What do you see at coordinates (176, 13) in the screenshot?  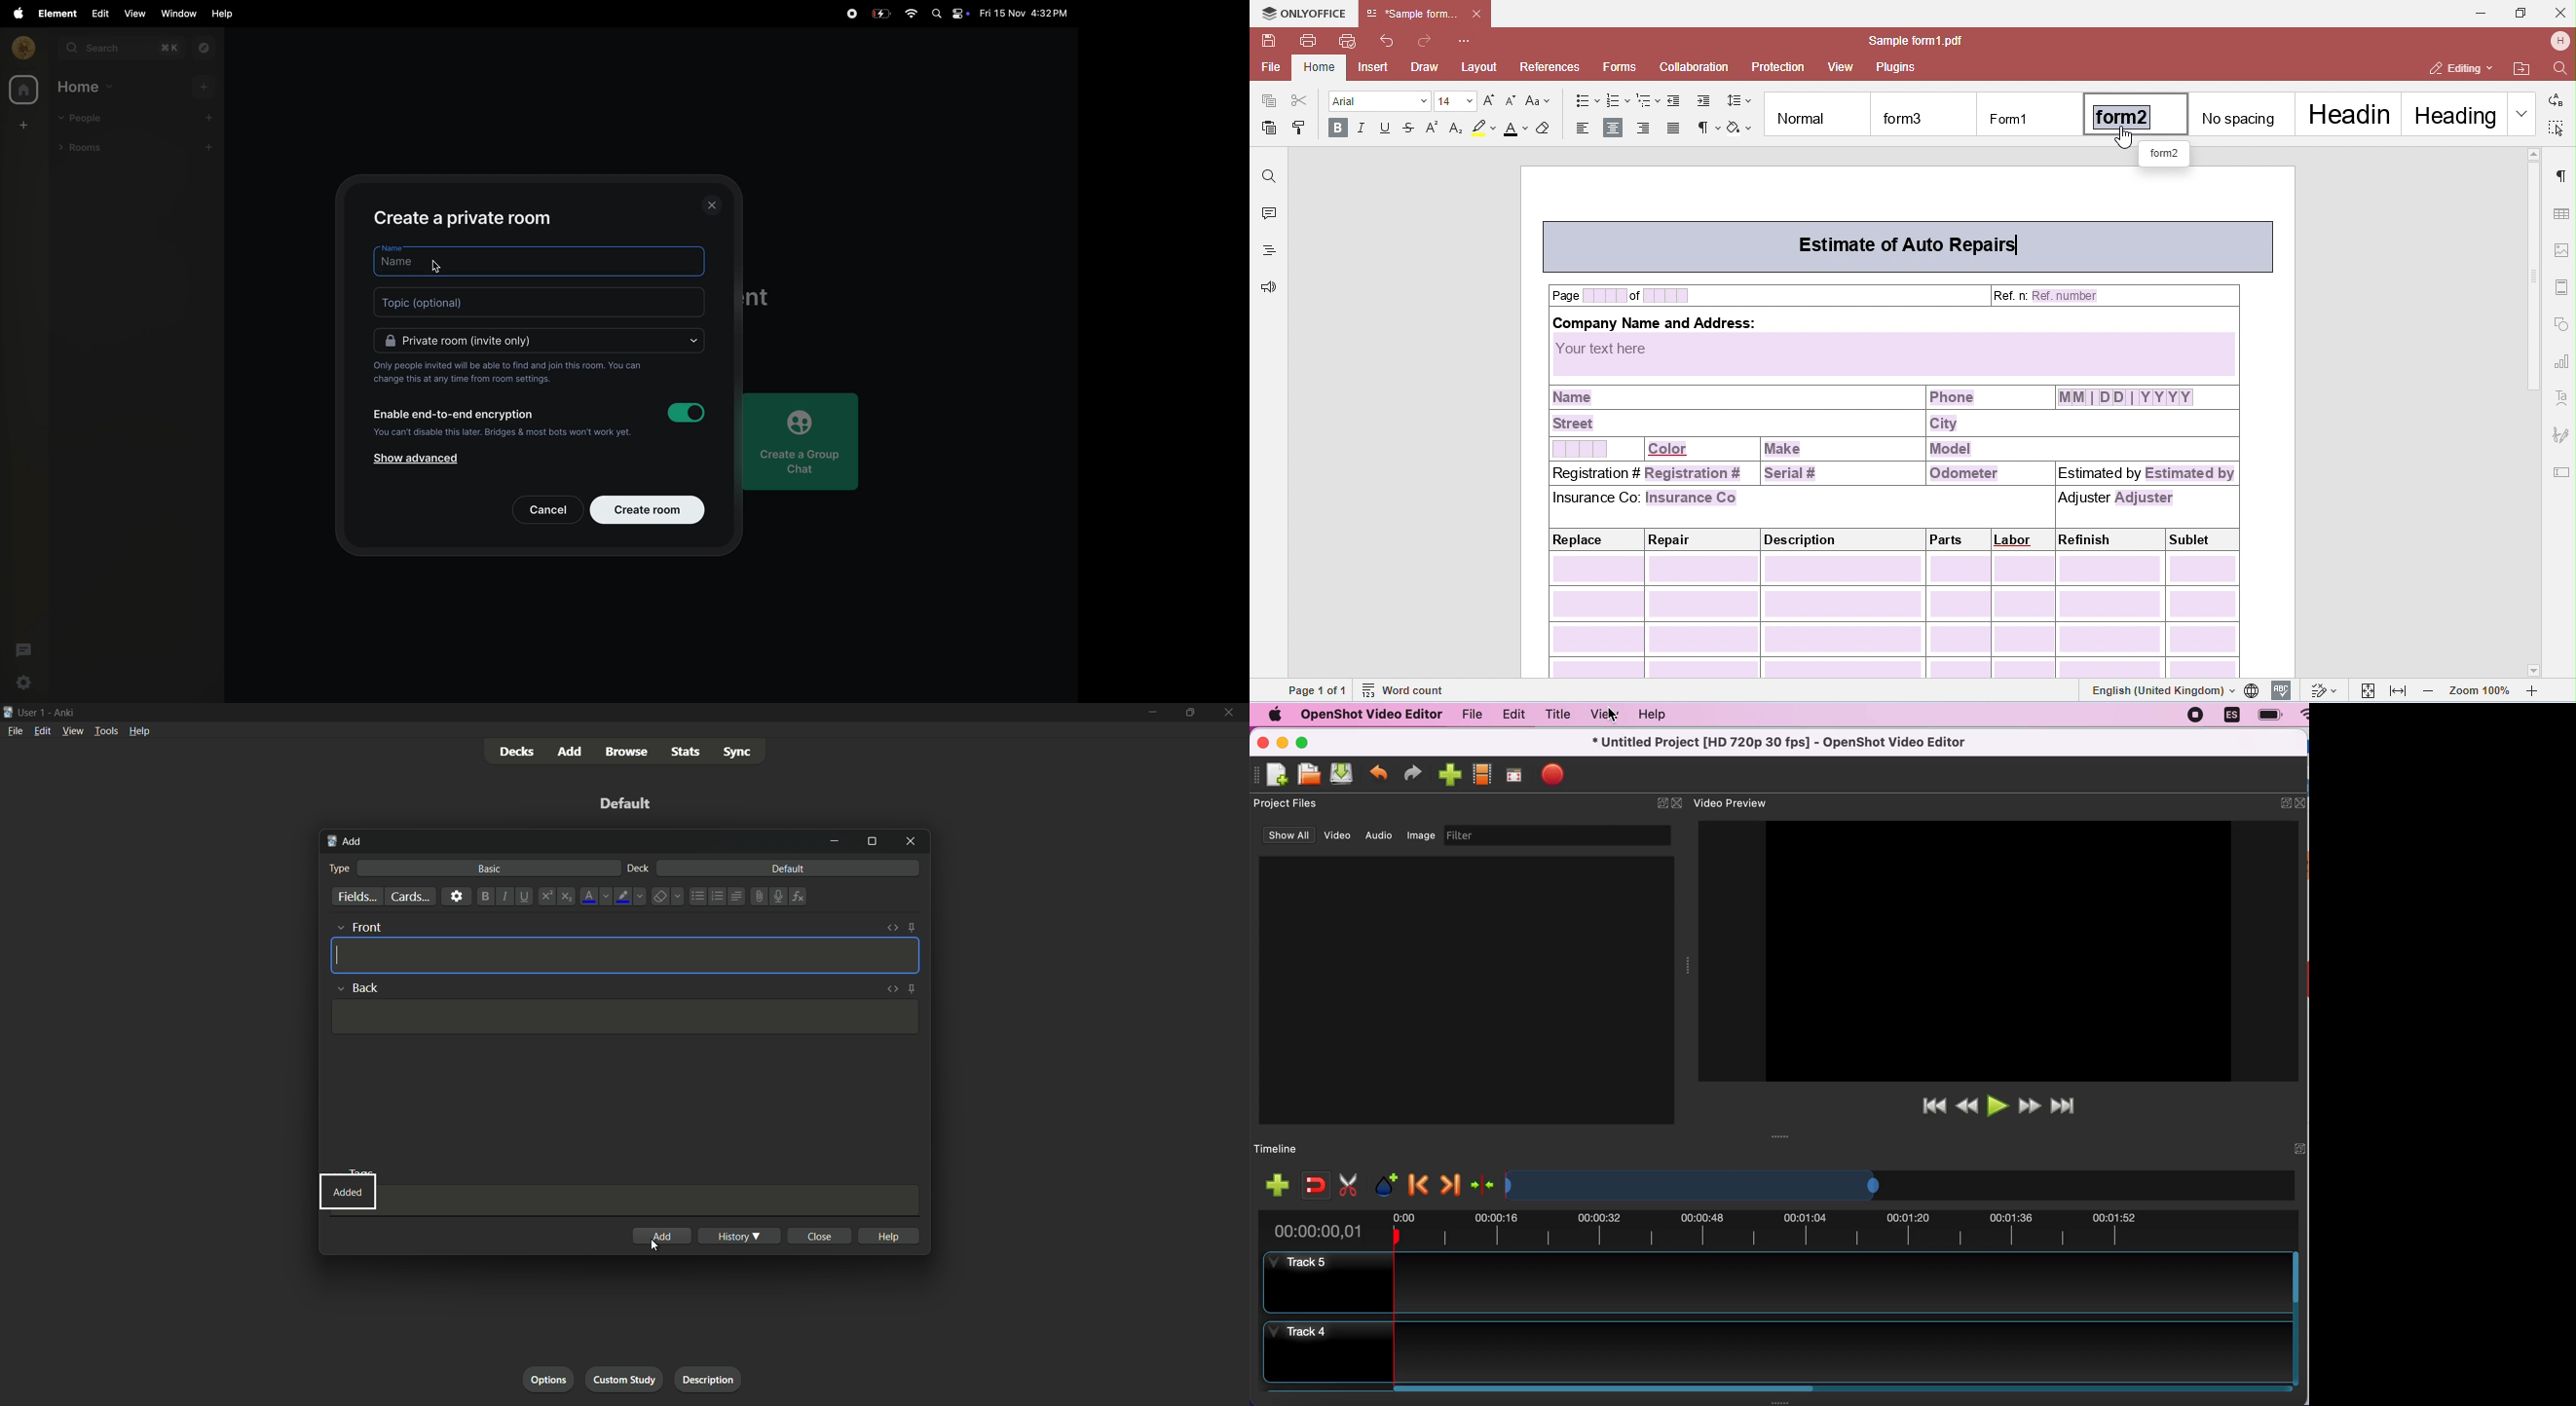 I see `window` at bounding box center [176, 13].